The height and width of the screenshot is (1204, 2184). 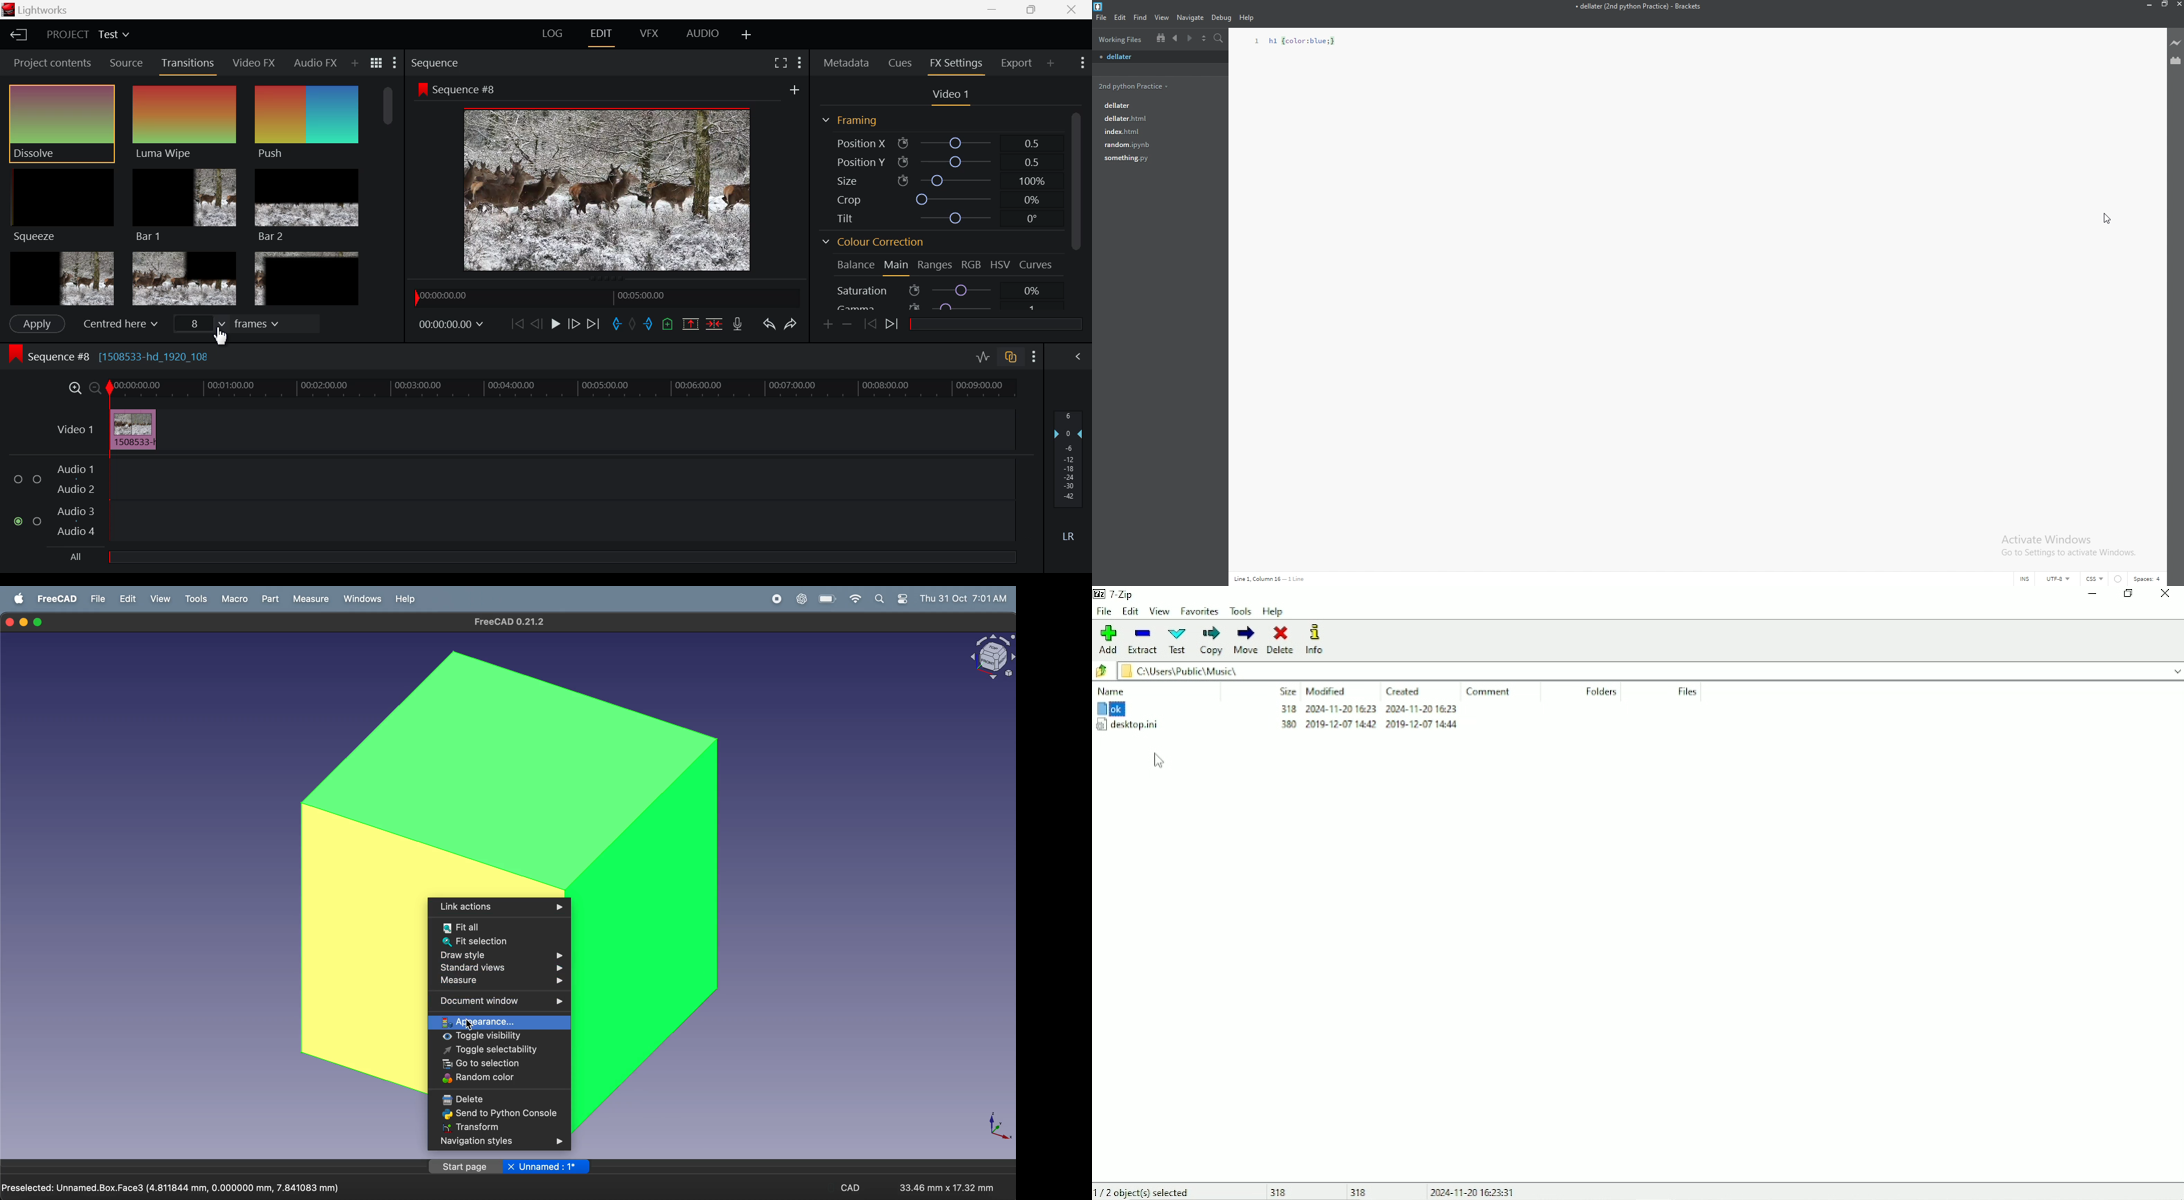 What do you see at coordinates (994, 11) in the screenshot?
I see `Restore Down` at bounding box center [994, 11].